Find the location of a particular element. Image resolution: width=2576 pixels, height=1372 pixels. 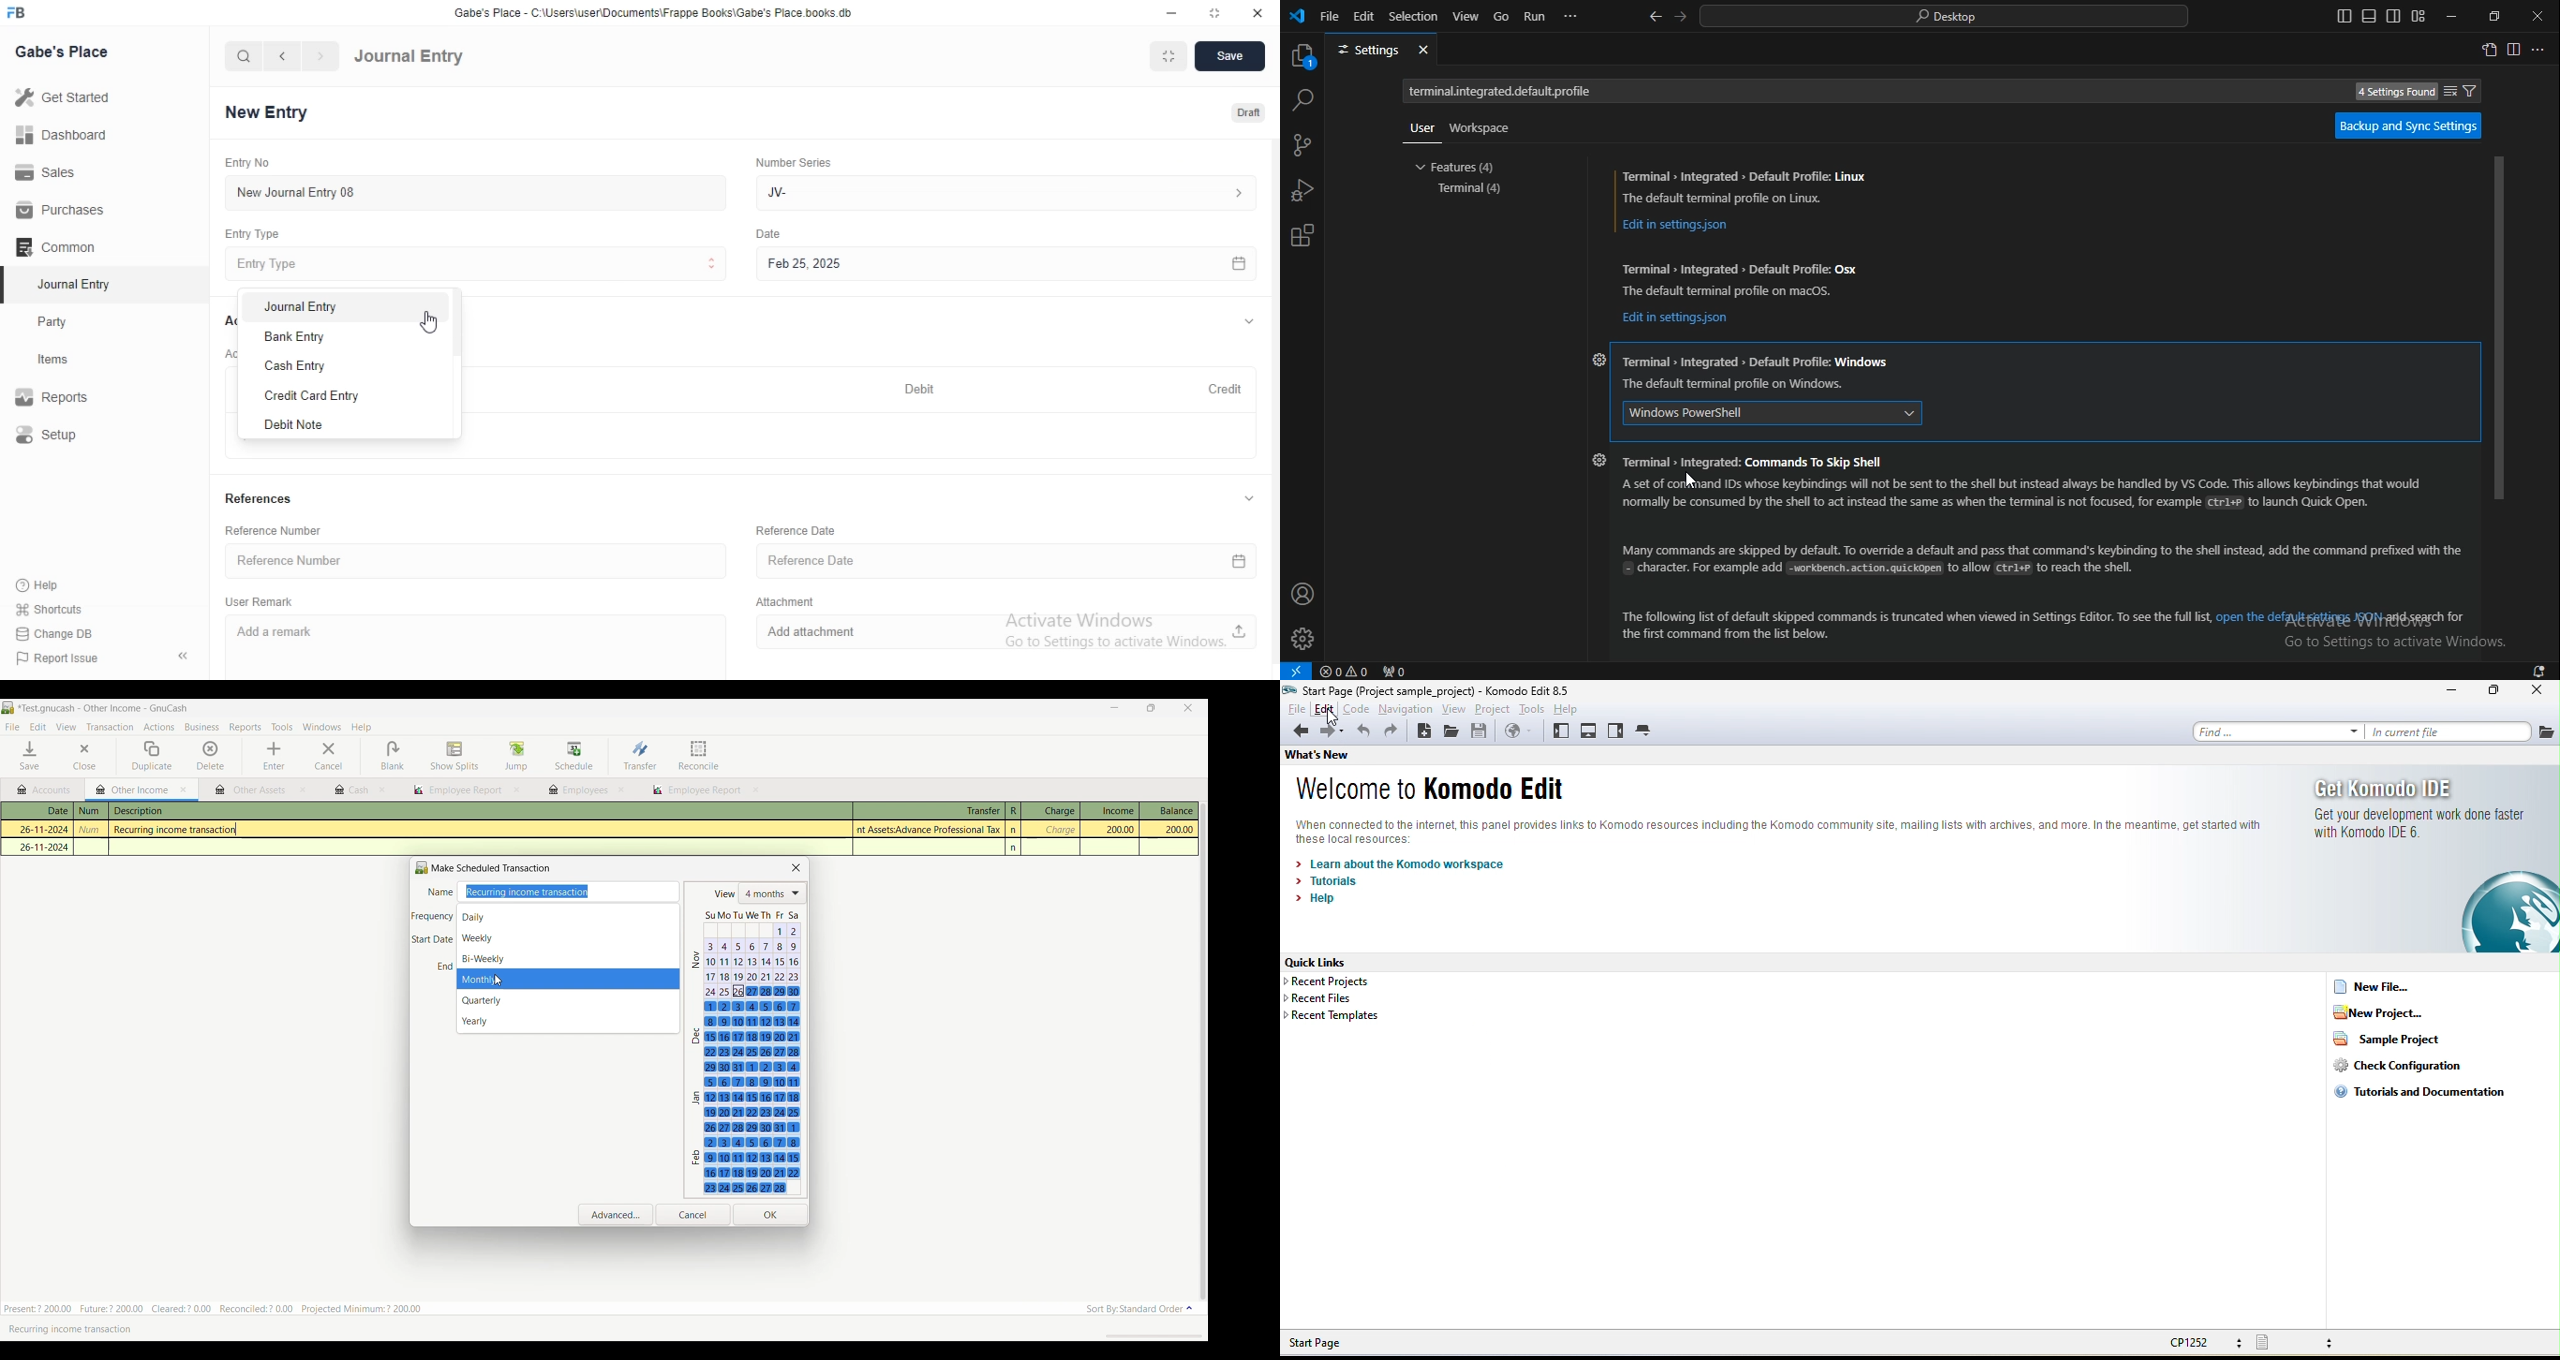

collapse sidebar is located at coordinates (183, 657).